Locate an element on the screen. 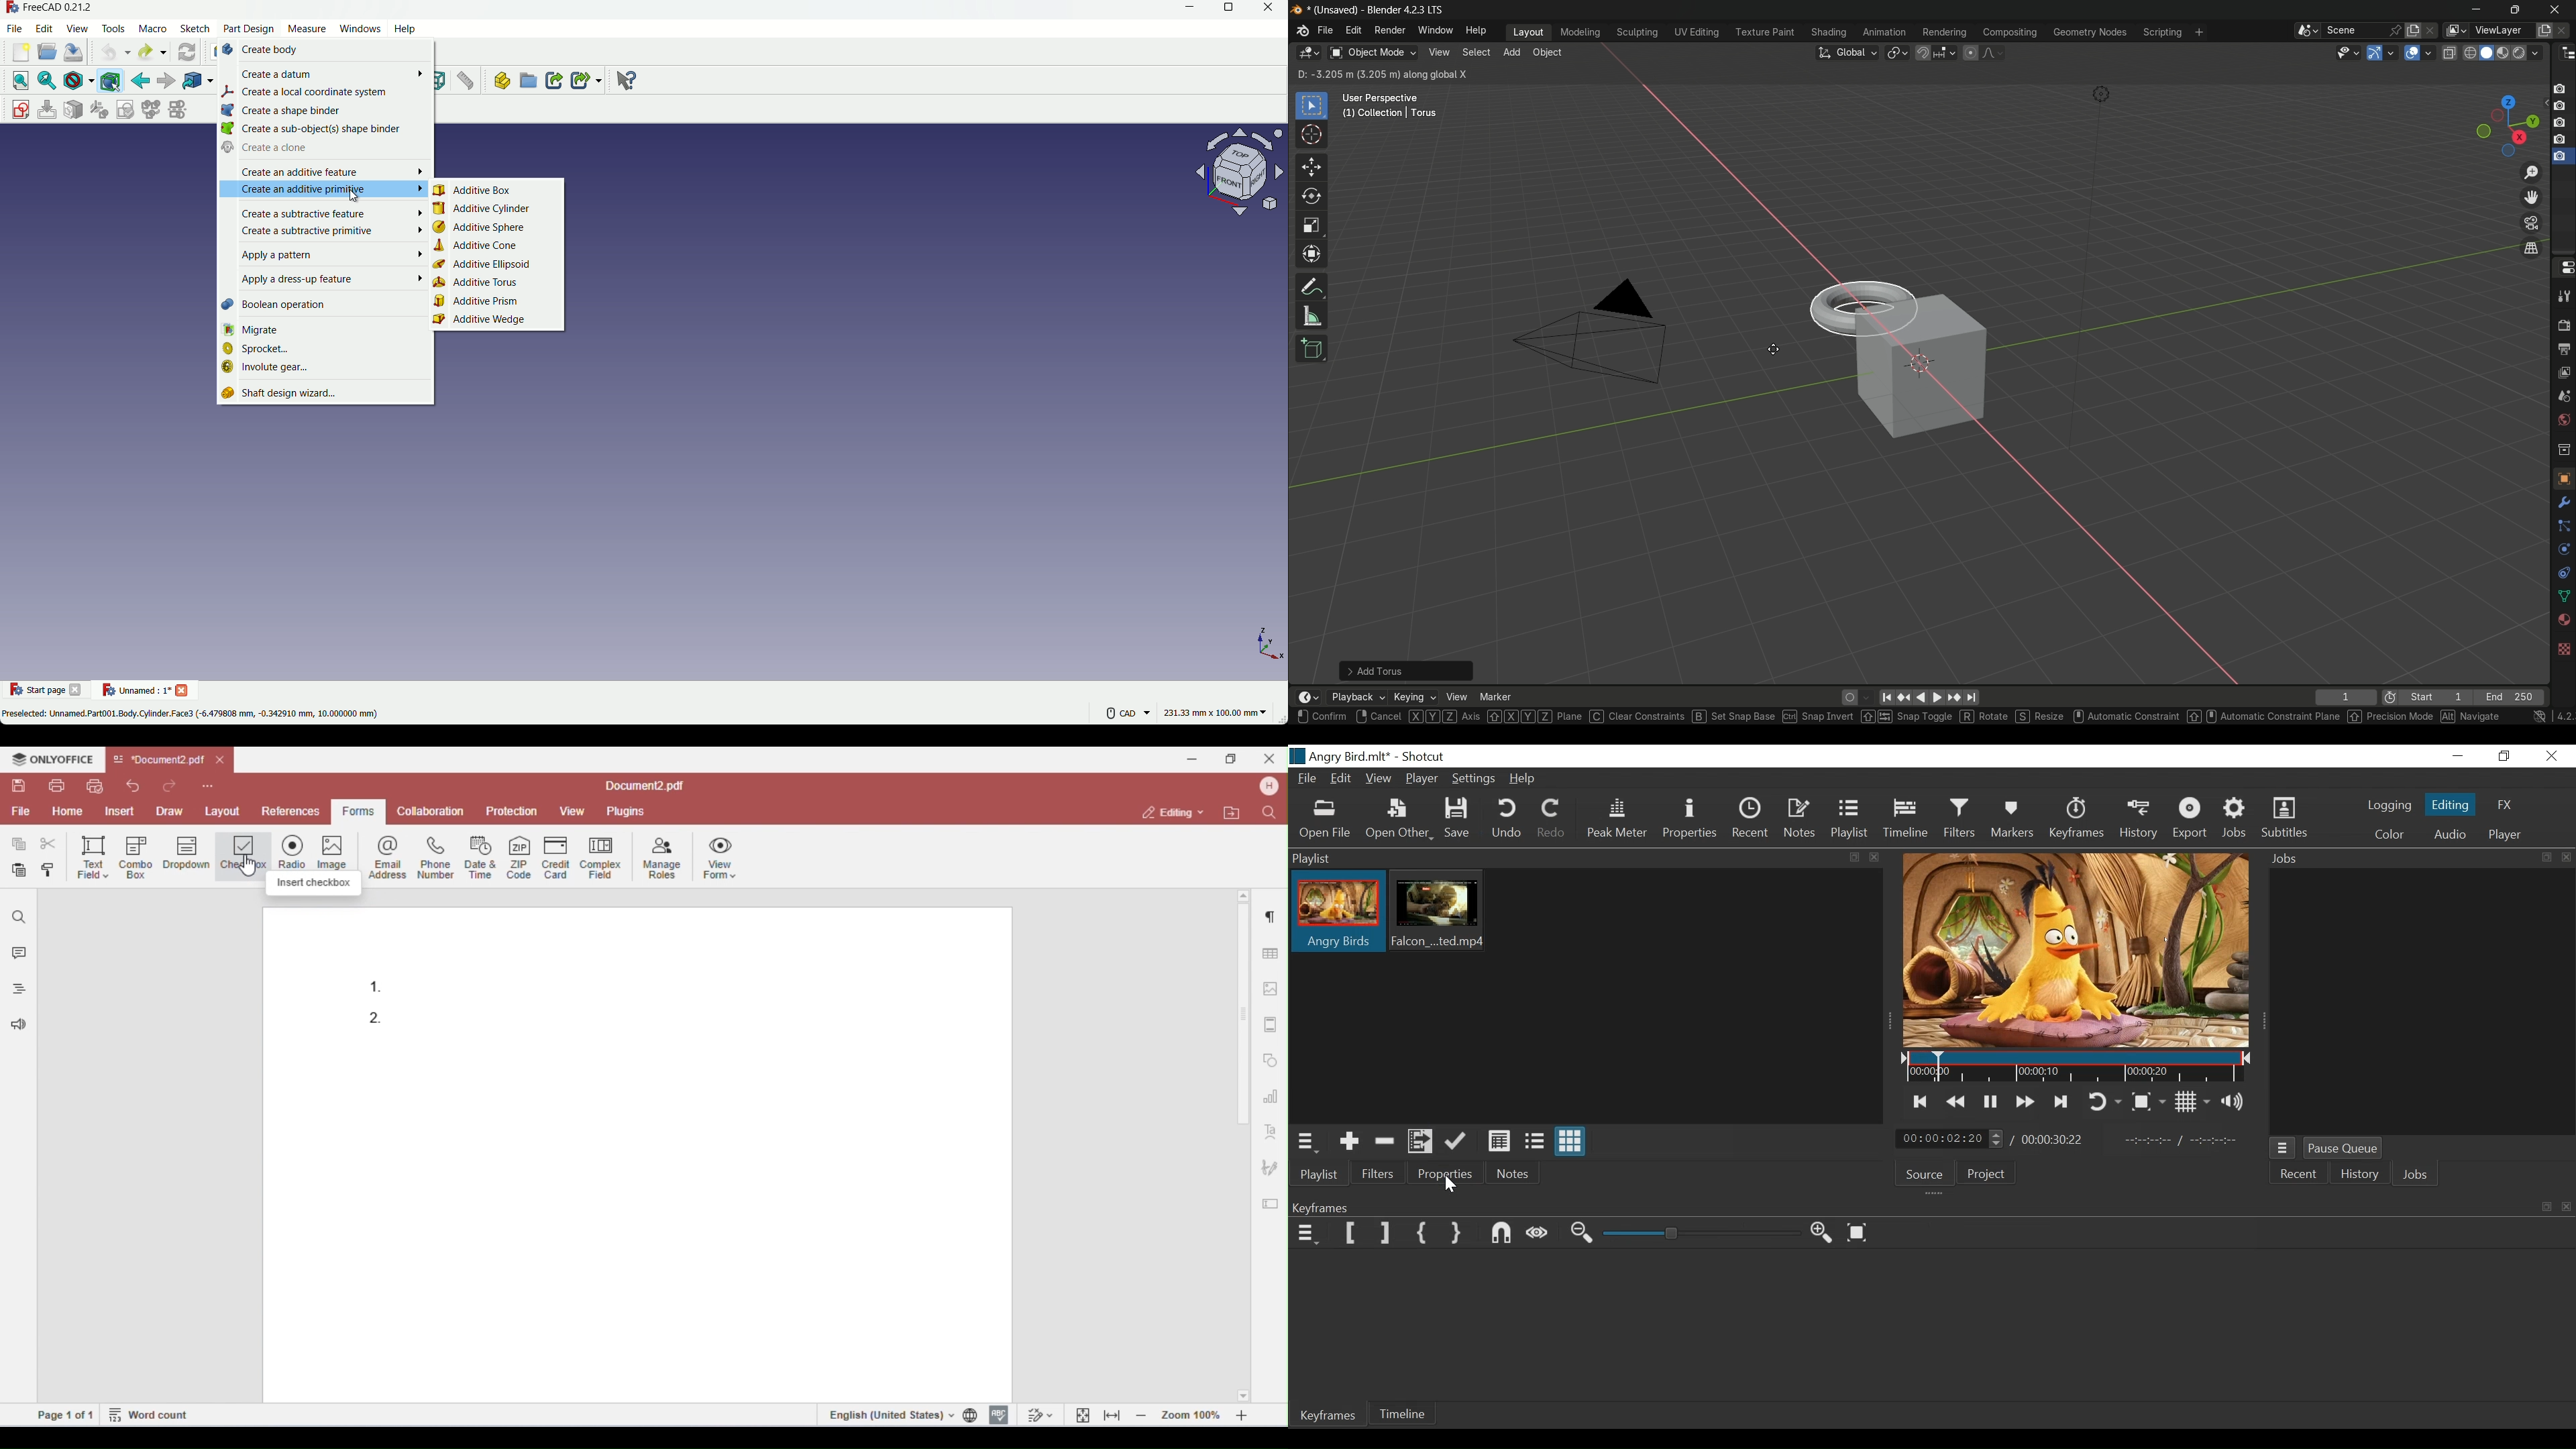 This screenshot has height=1456, width=2576.  is located at coordinates (196, 714).